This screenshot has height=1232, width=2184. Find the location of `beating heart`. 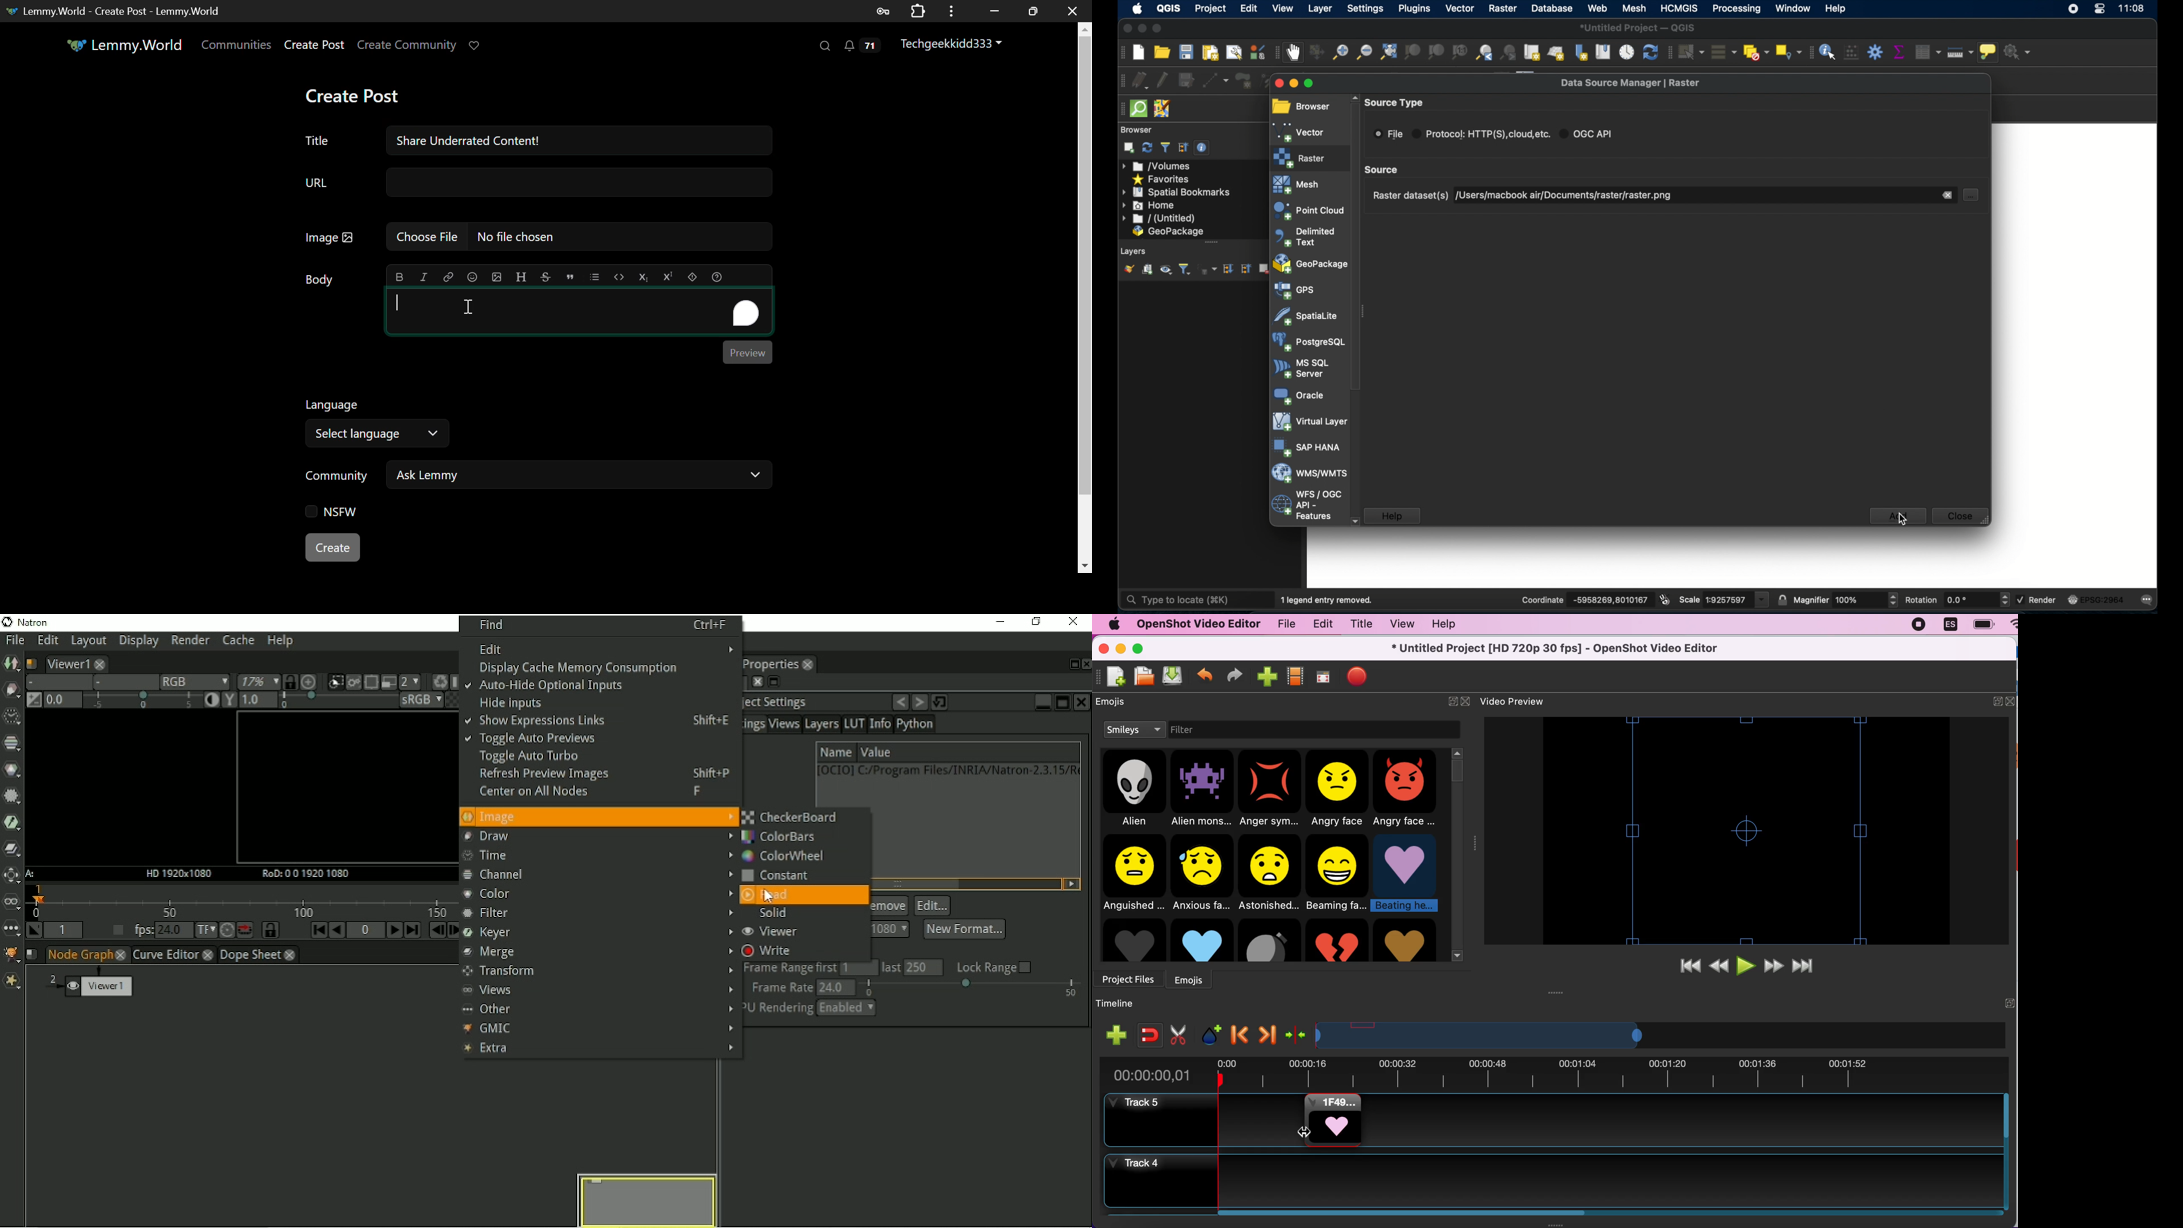

beating heart is located at coordinates (1408, 873).